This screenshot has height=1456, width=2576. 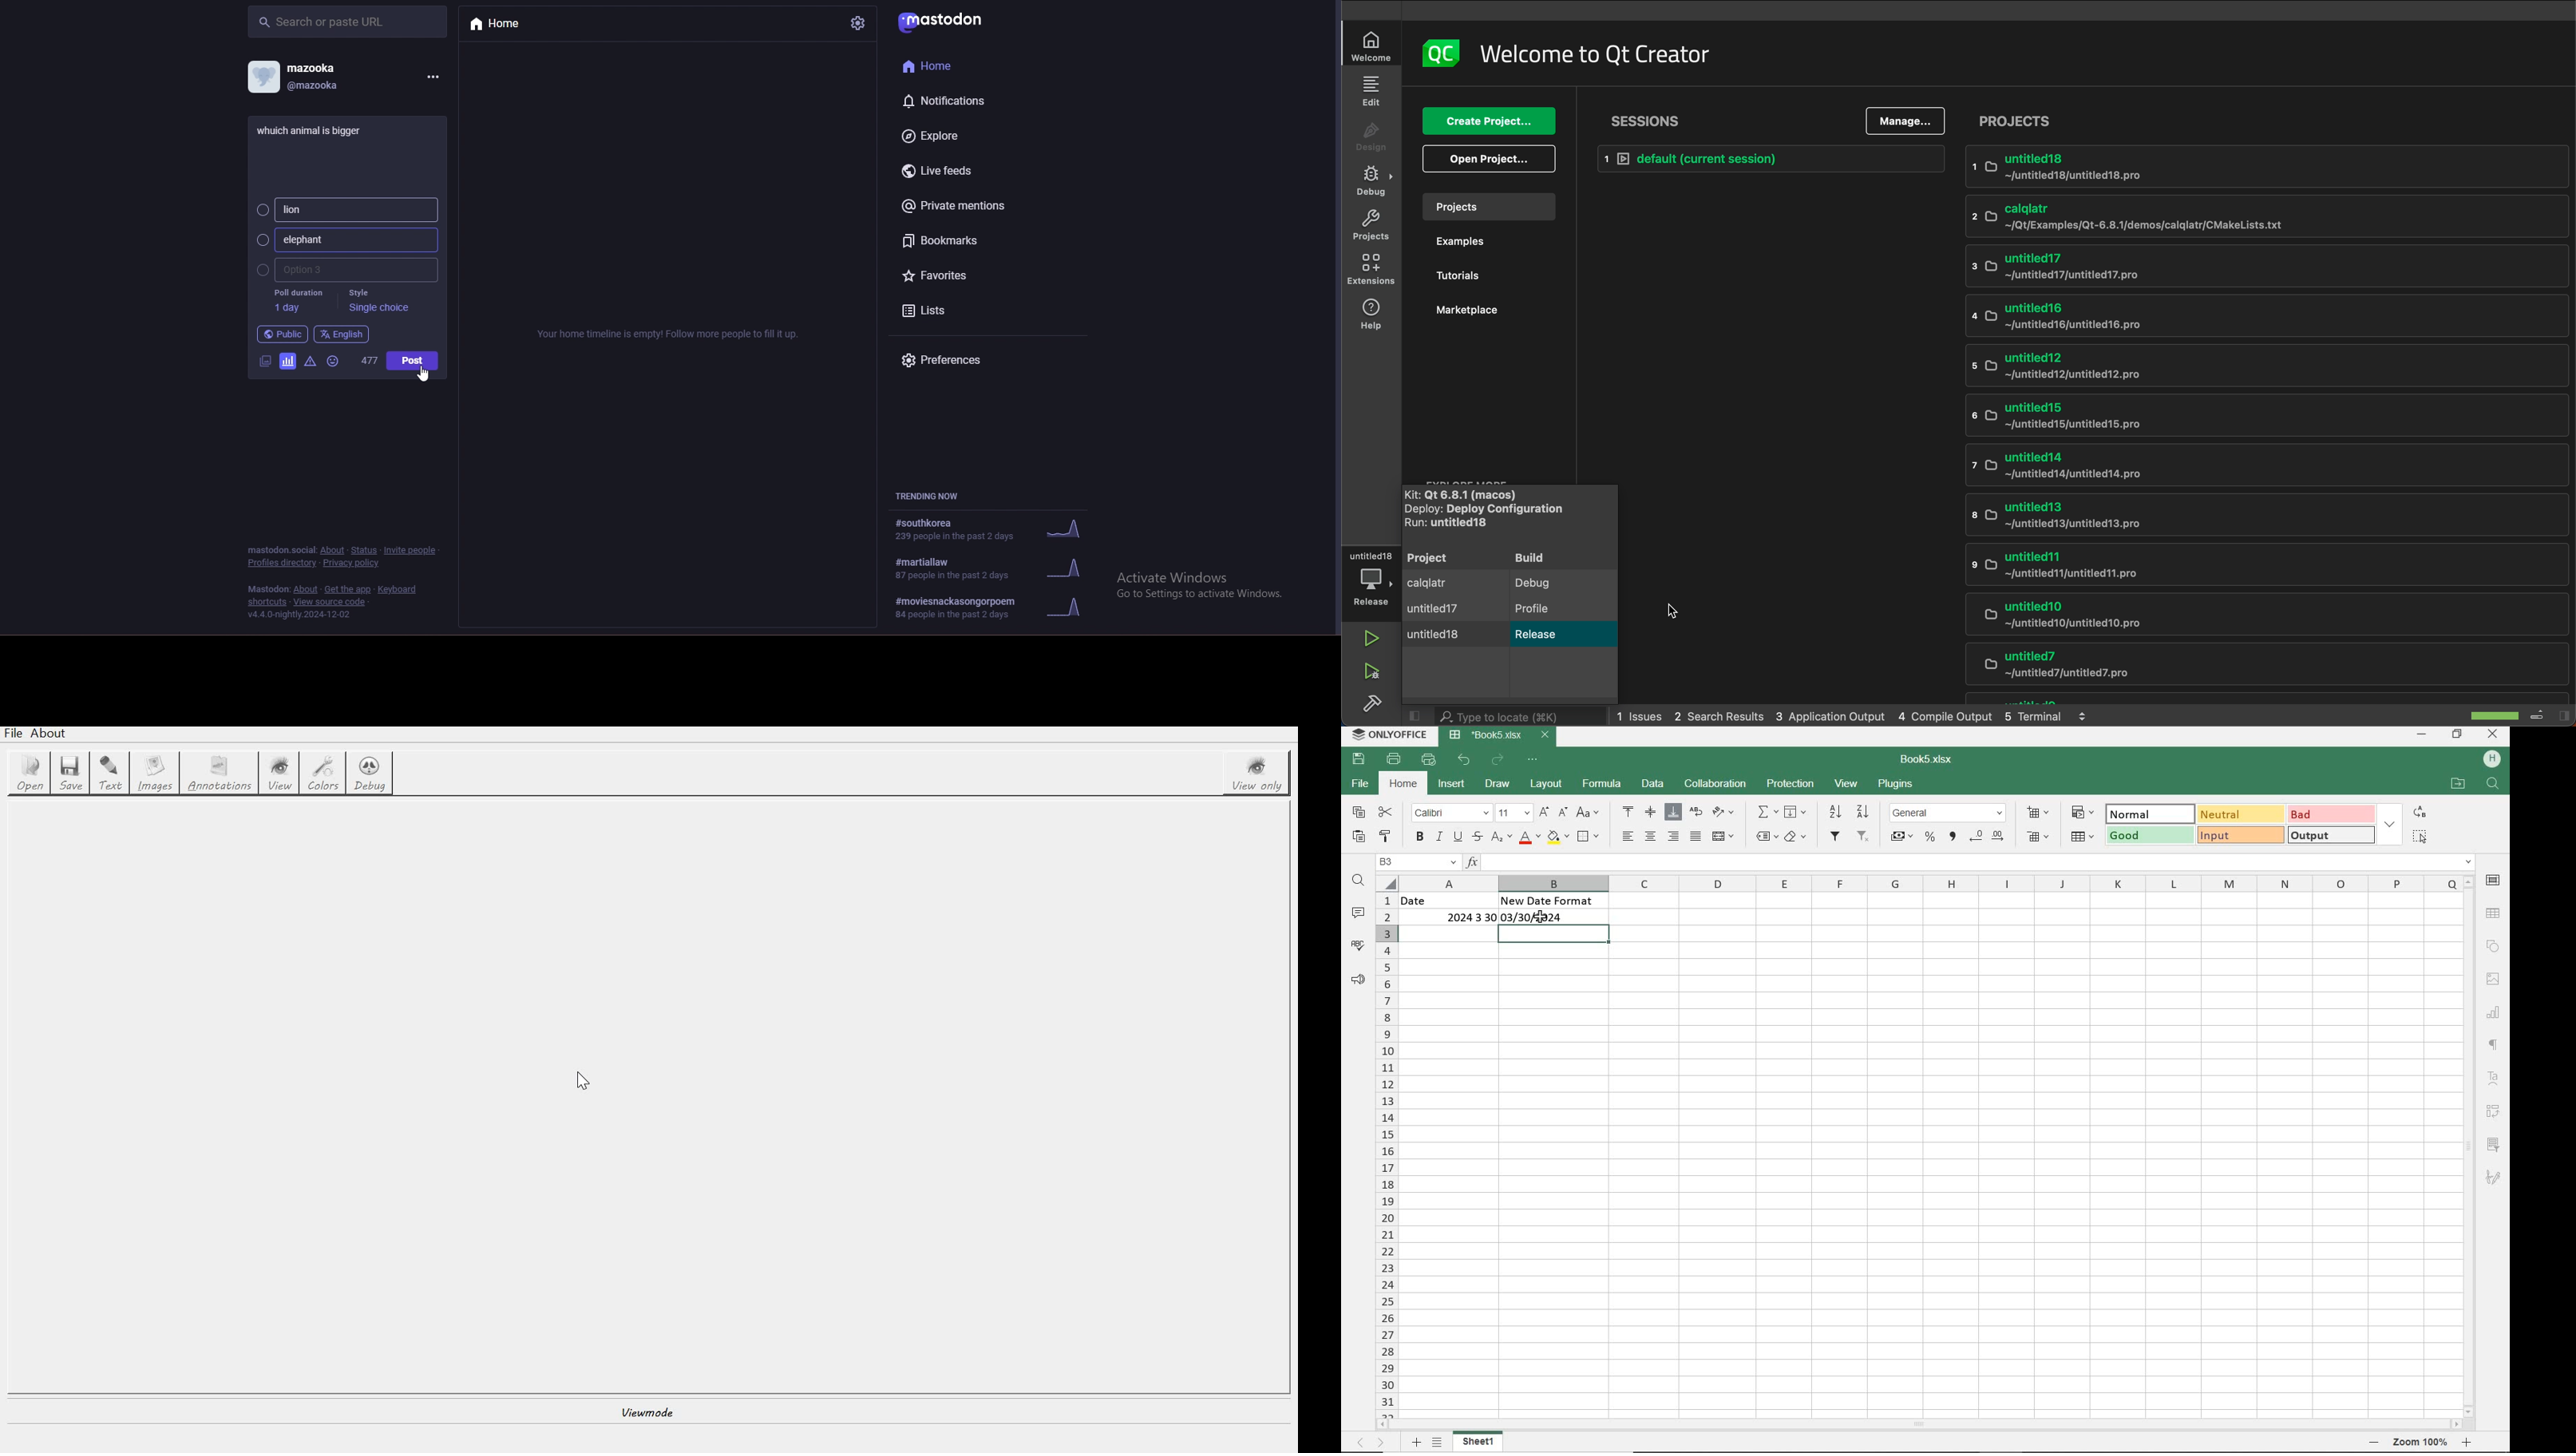 I want to click on FONT, so click(x=1450, y=813).